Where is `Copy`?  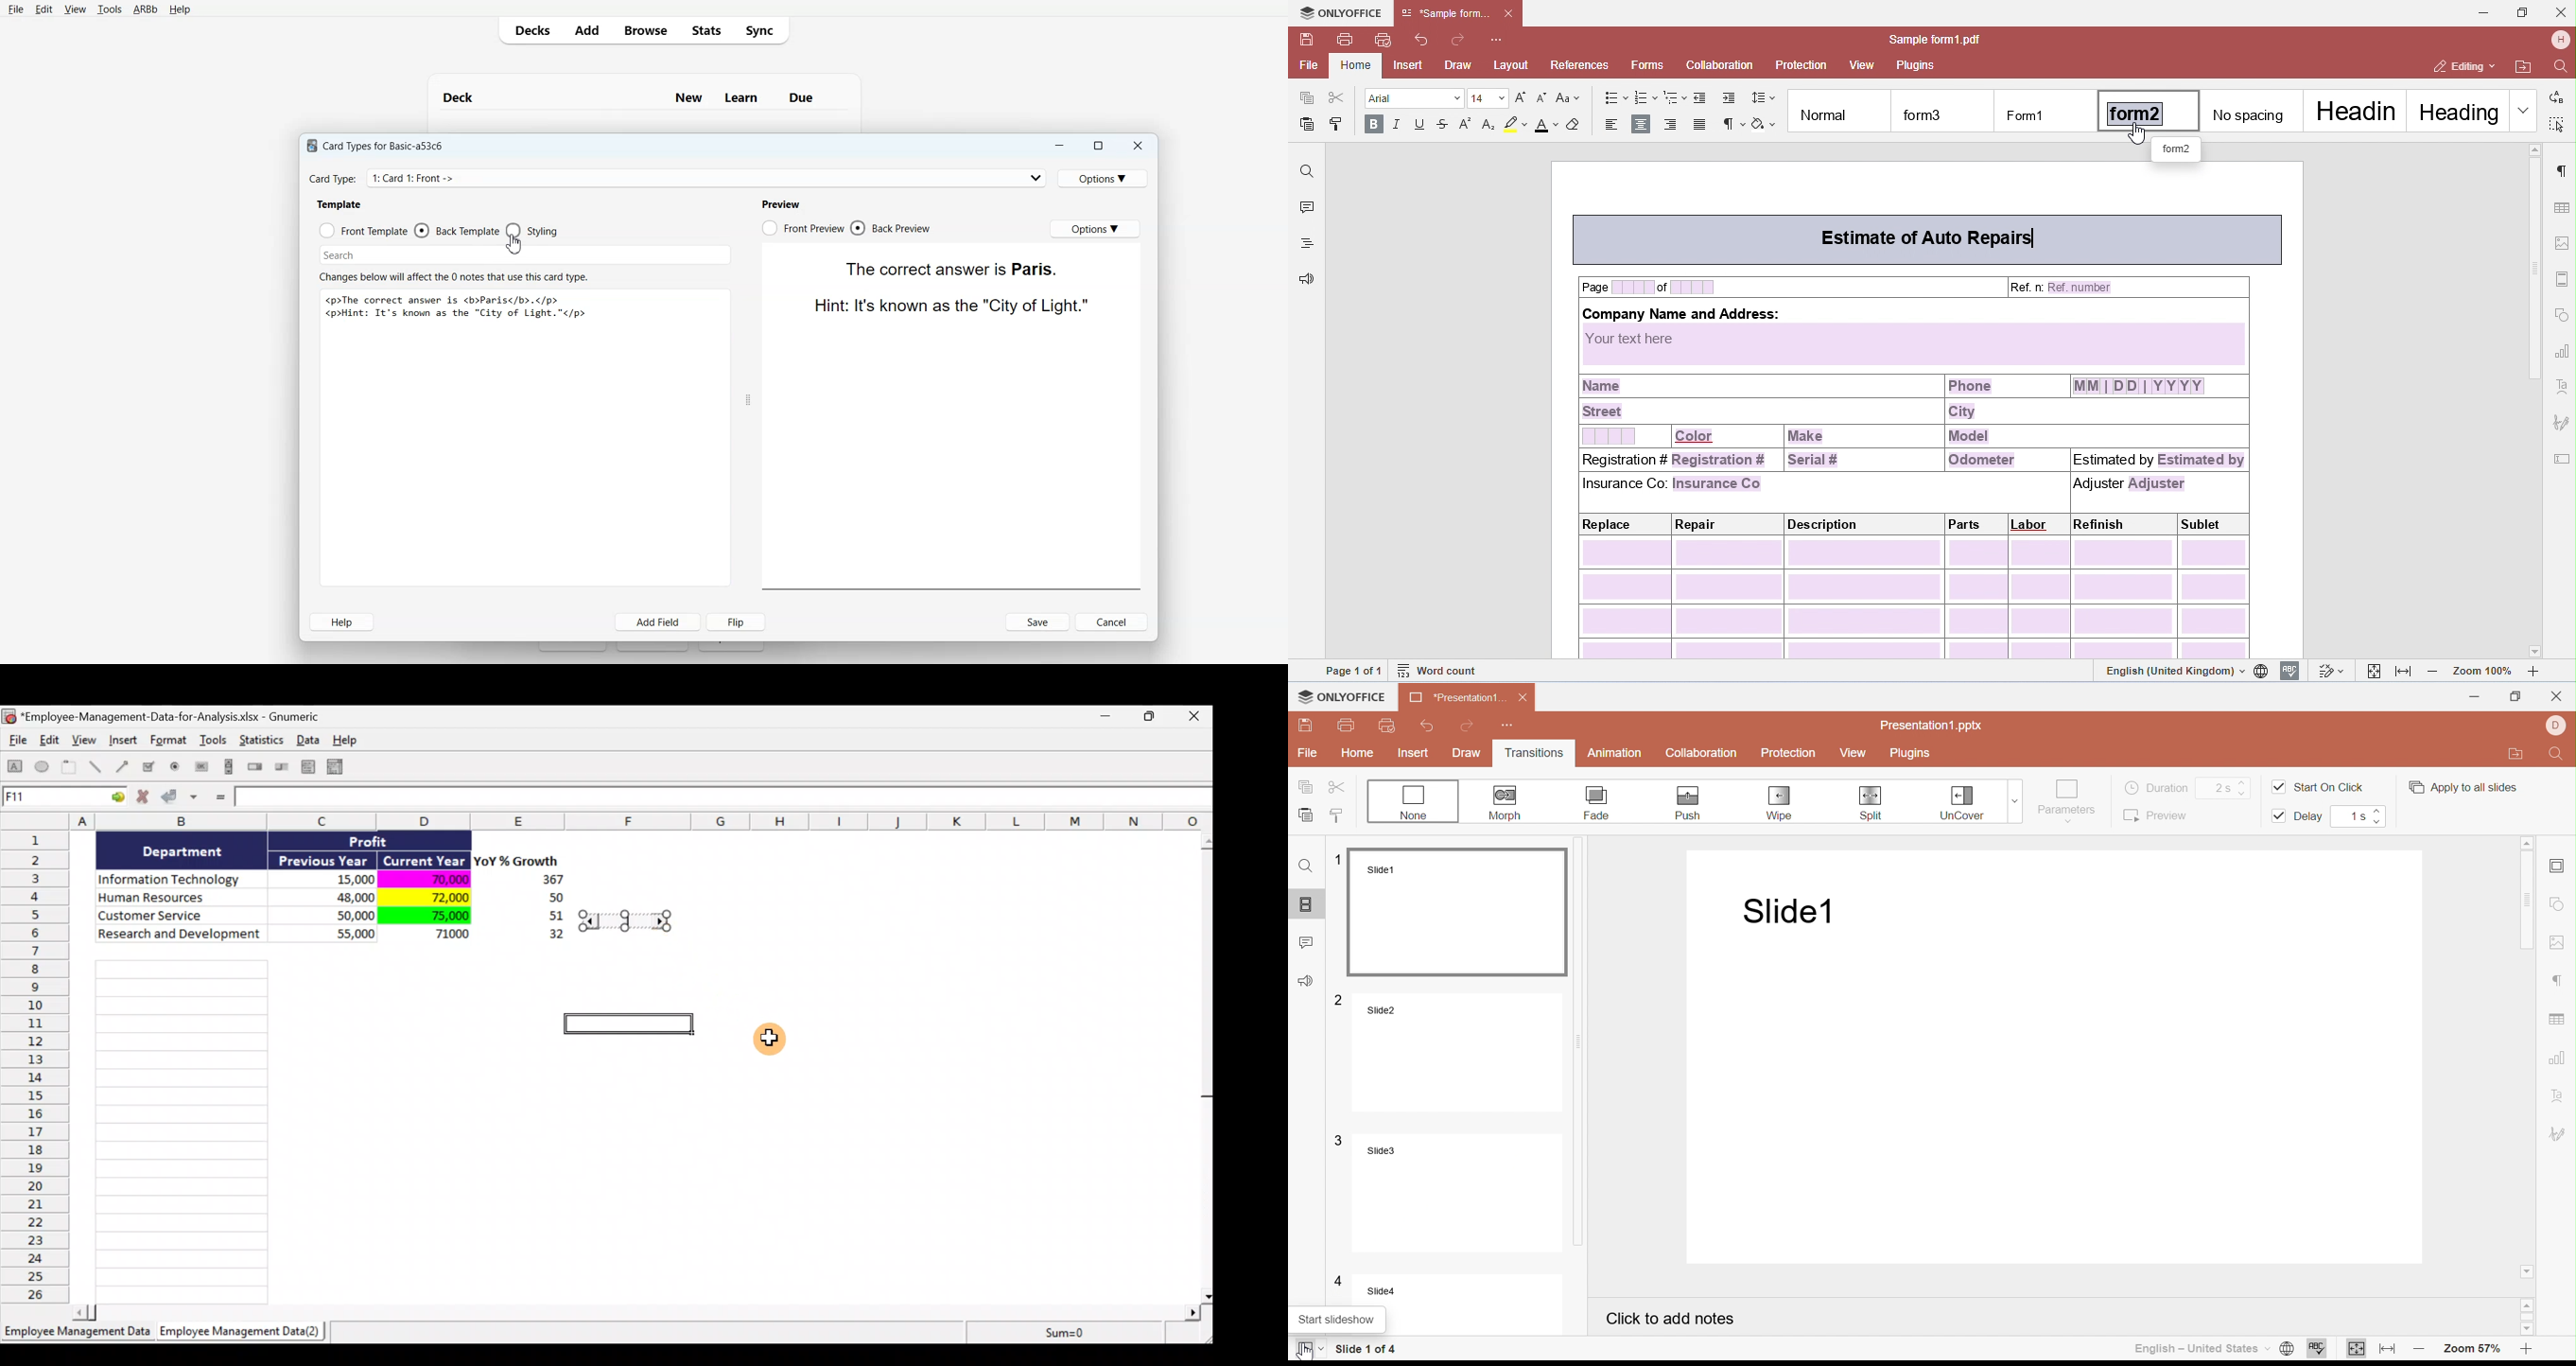
Copy is located at coordinates (1307, 788).